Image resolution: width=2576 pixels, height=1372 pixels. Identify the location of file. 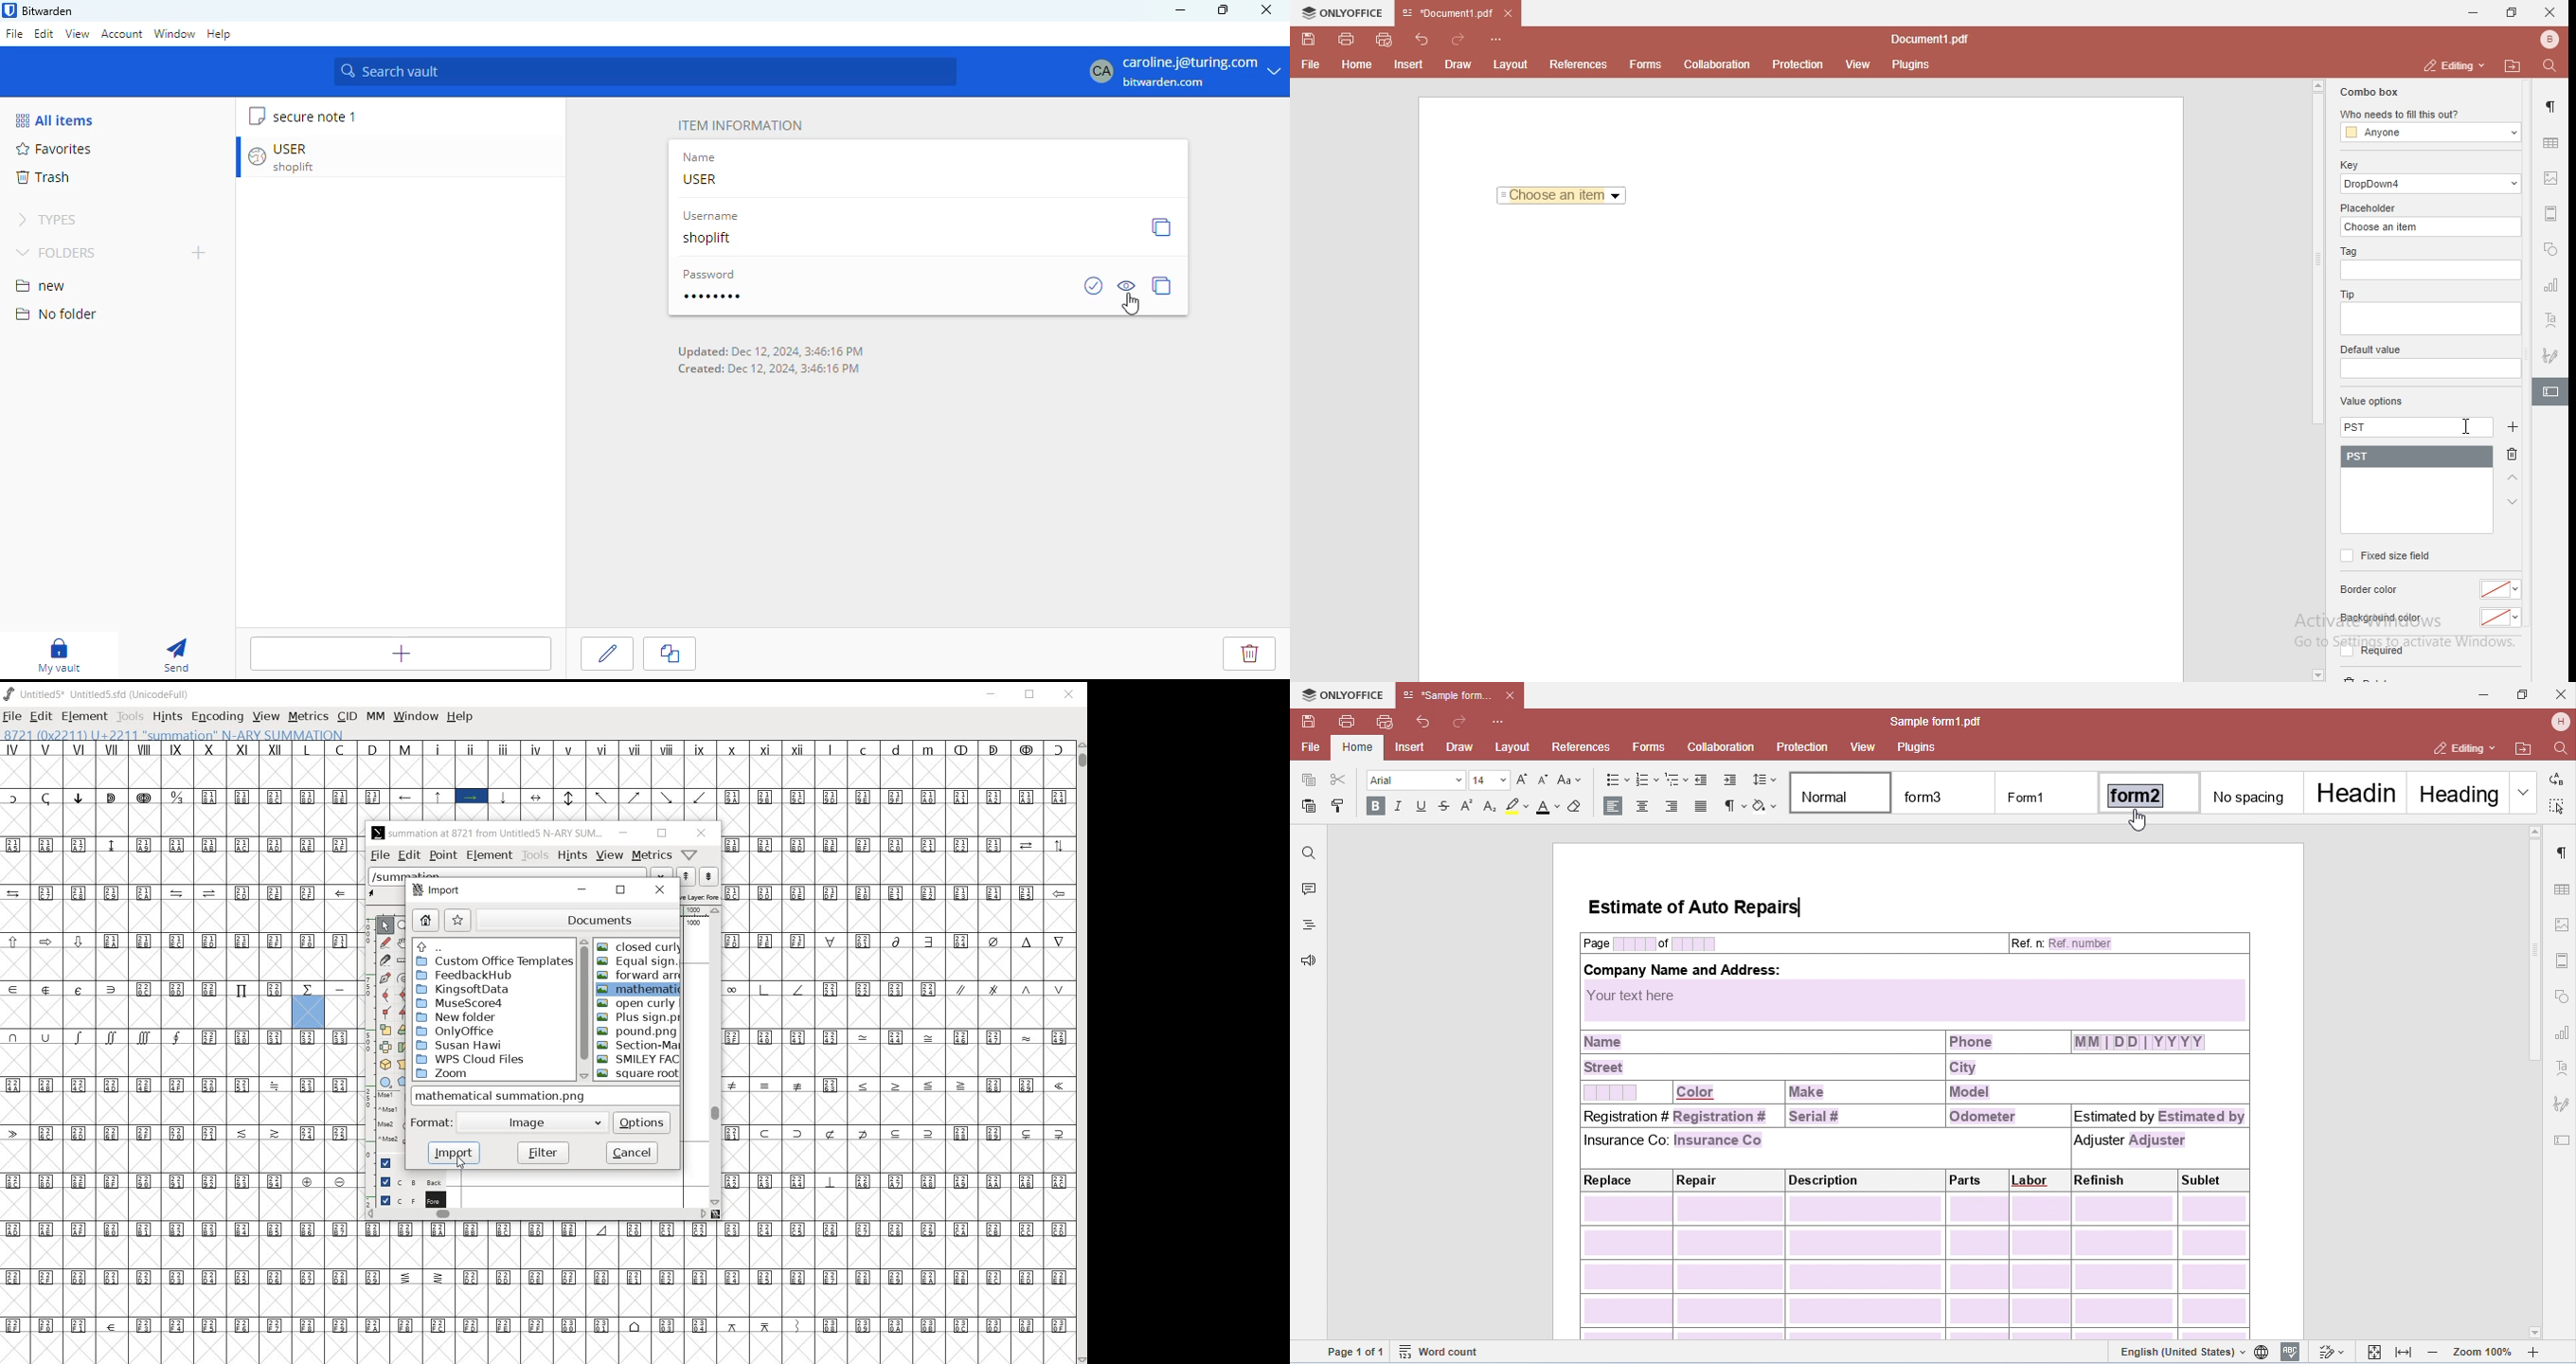
(14, 33).